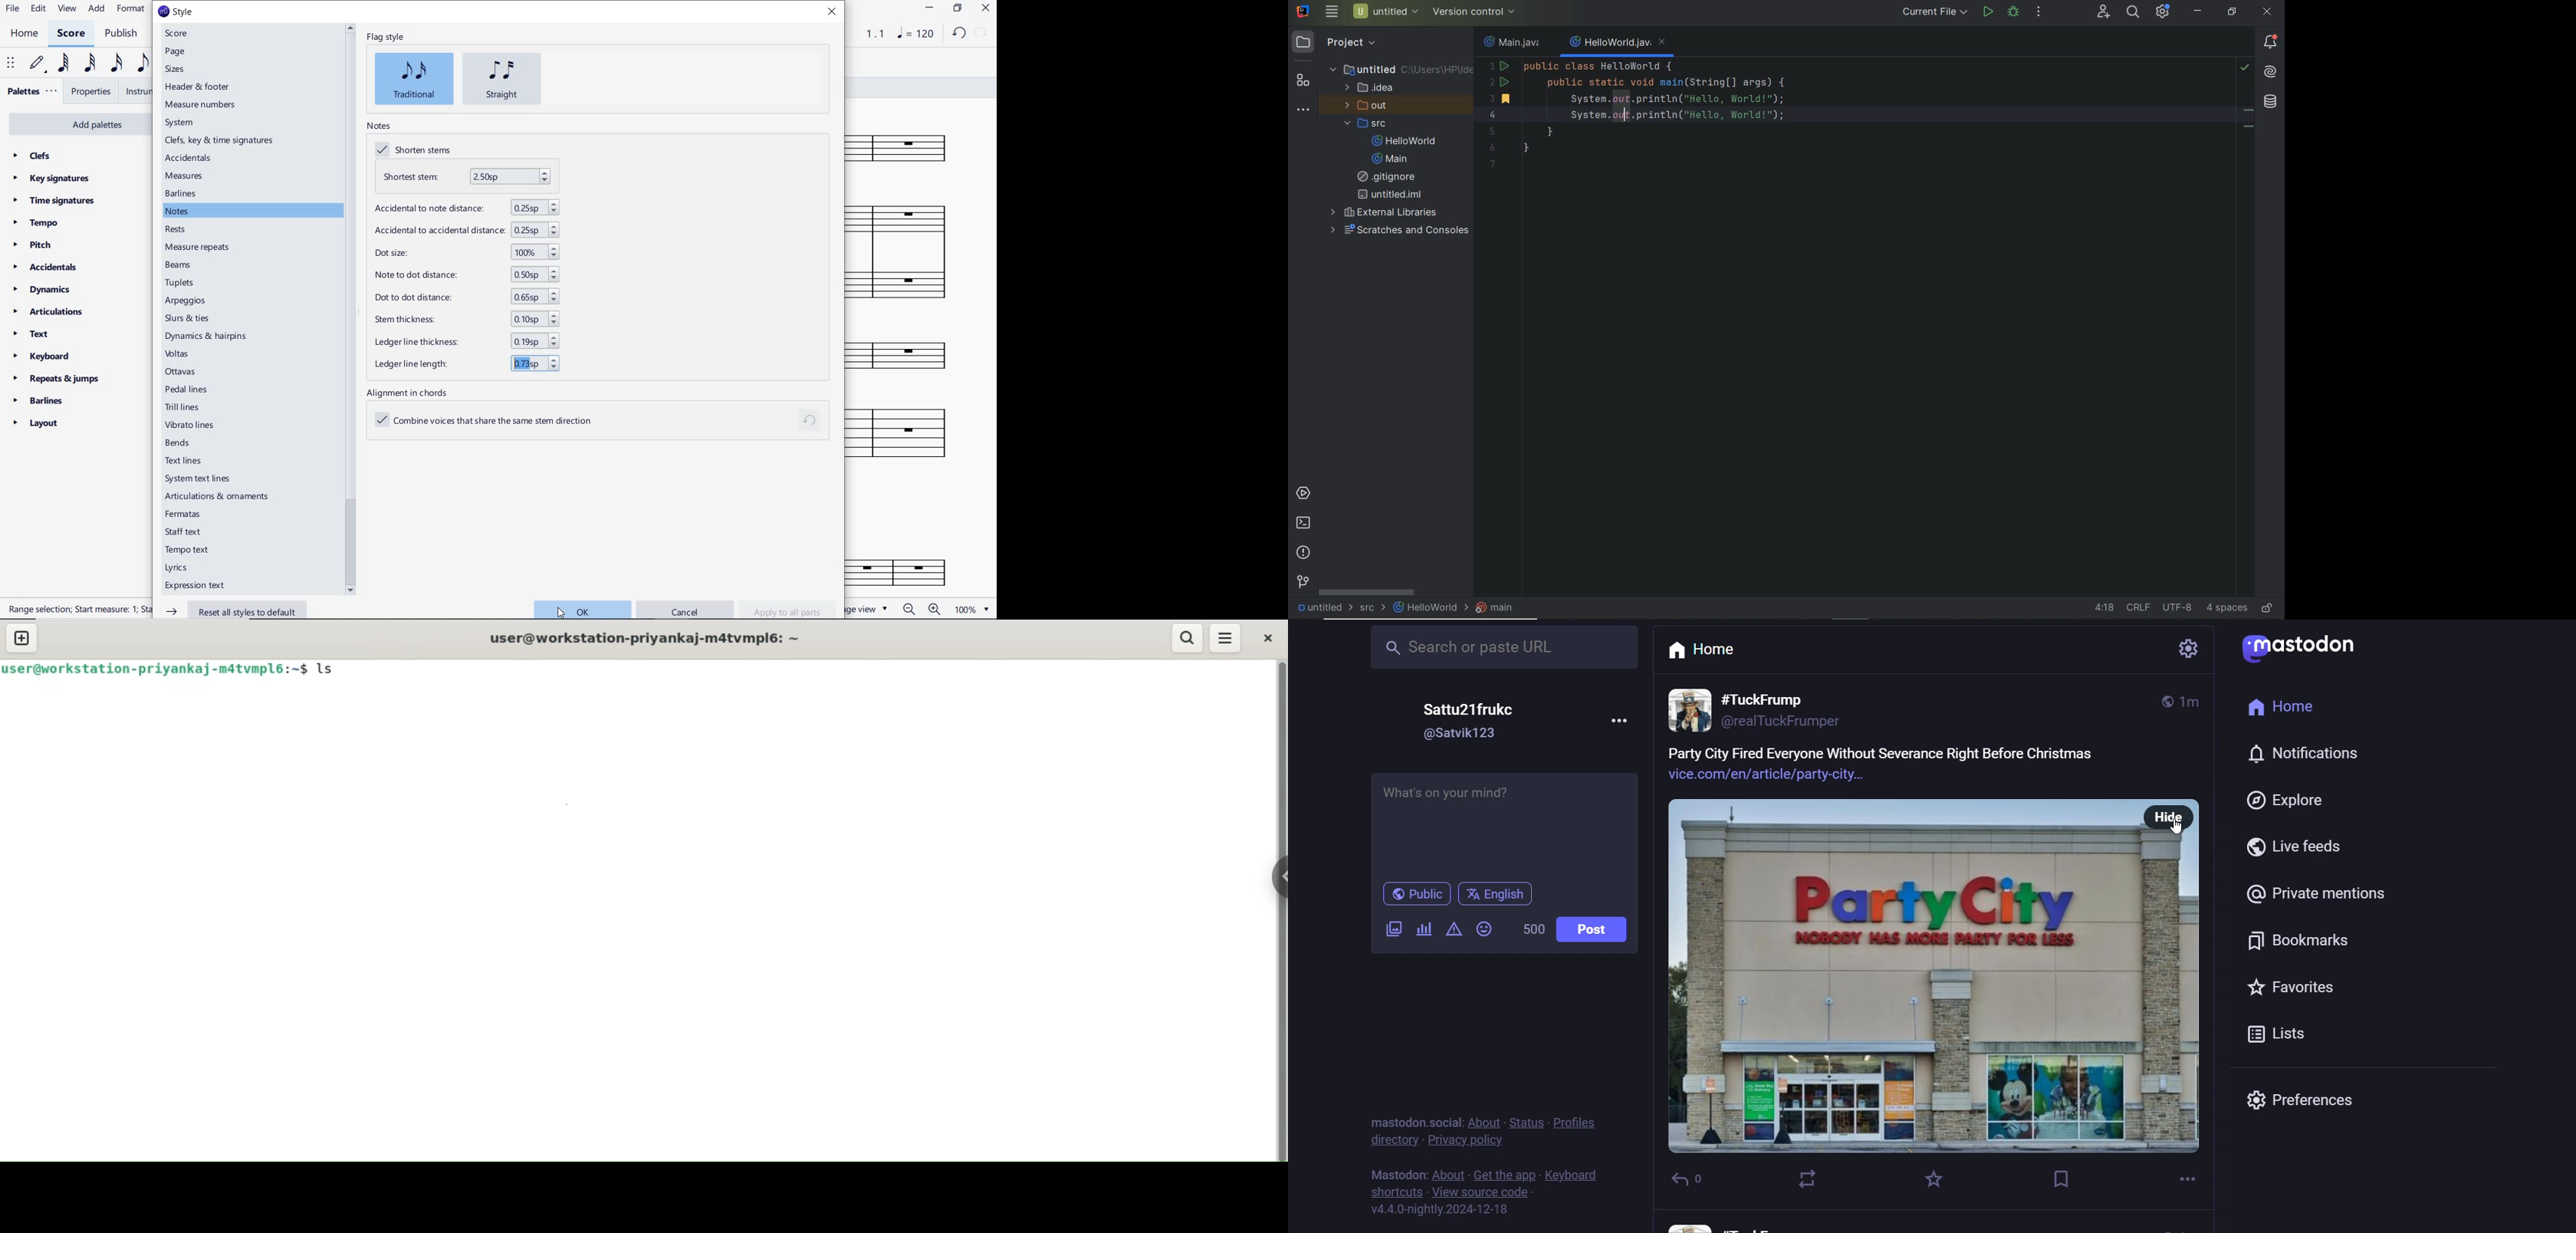  Describe the element at coordinates (1373, 607) in the screenshot. I see `src` at that location.